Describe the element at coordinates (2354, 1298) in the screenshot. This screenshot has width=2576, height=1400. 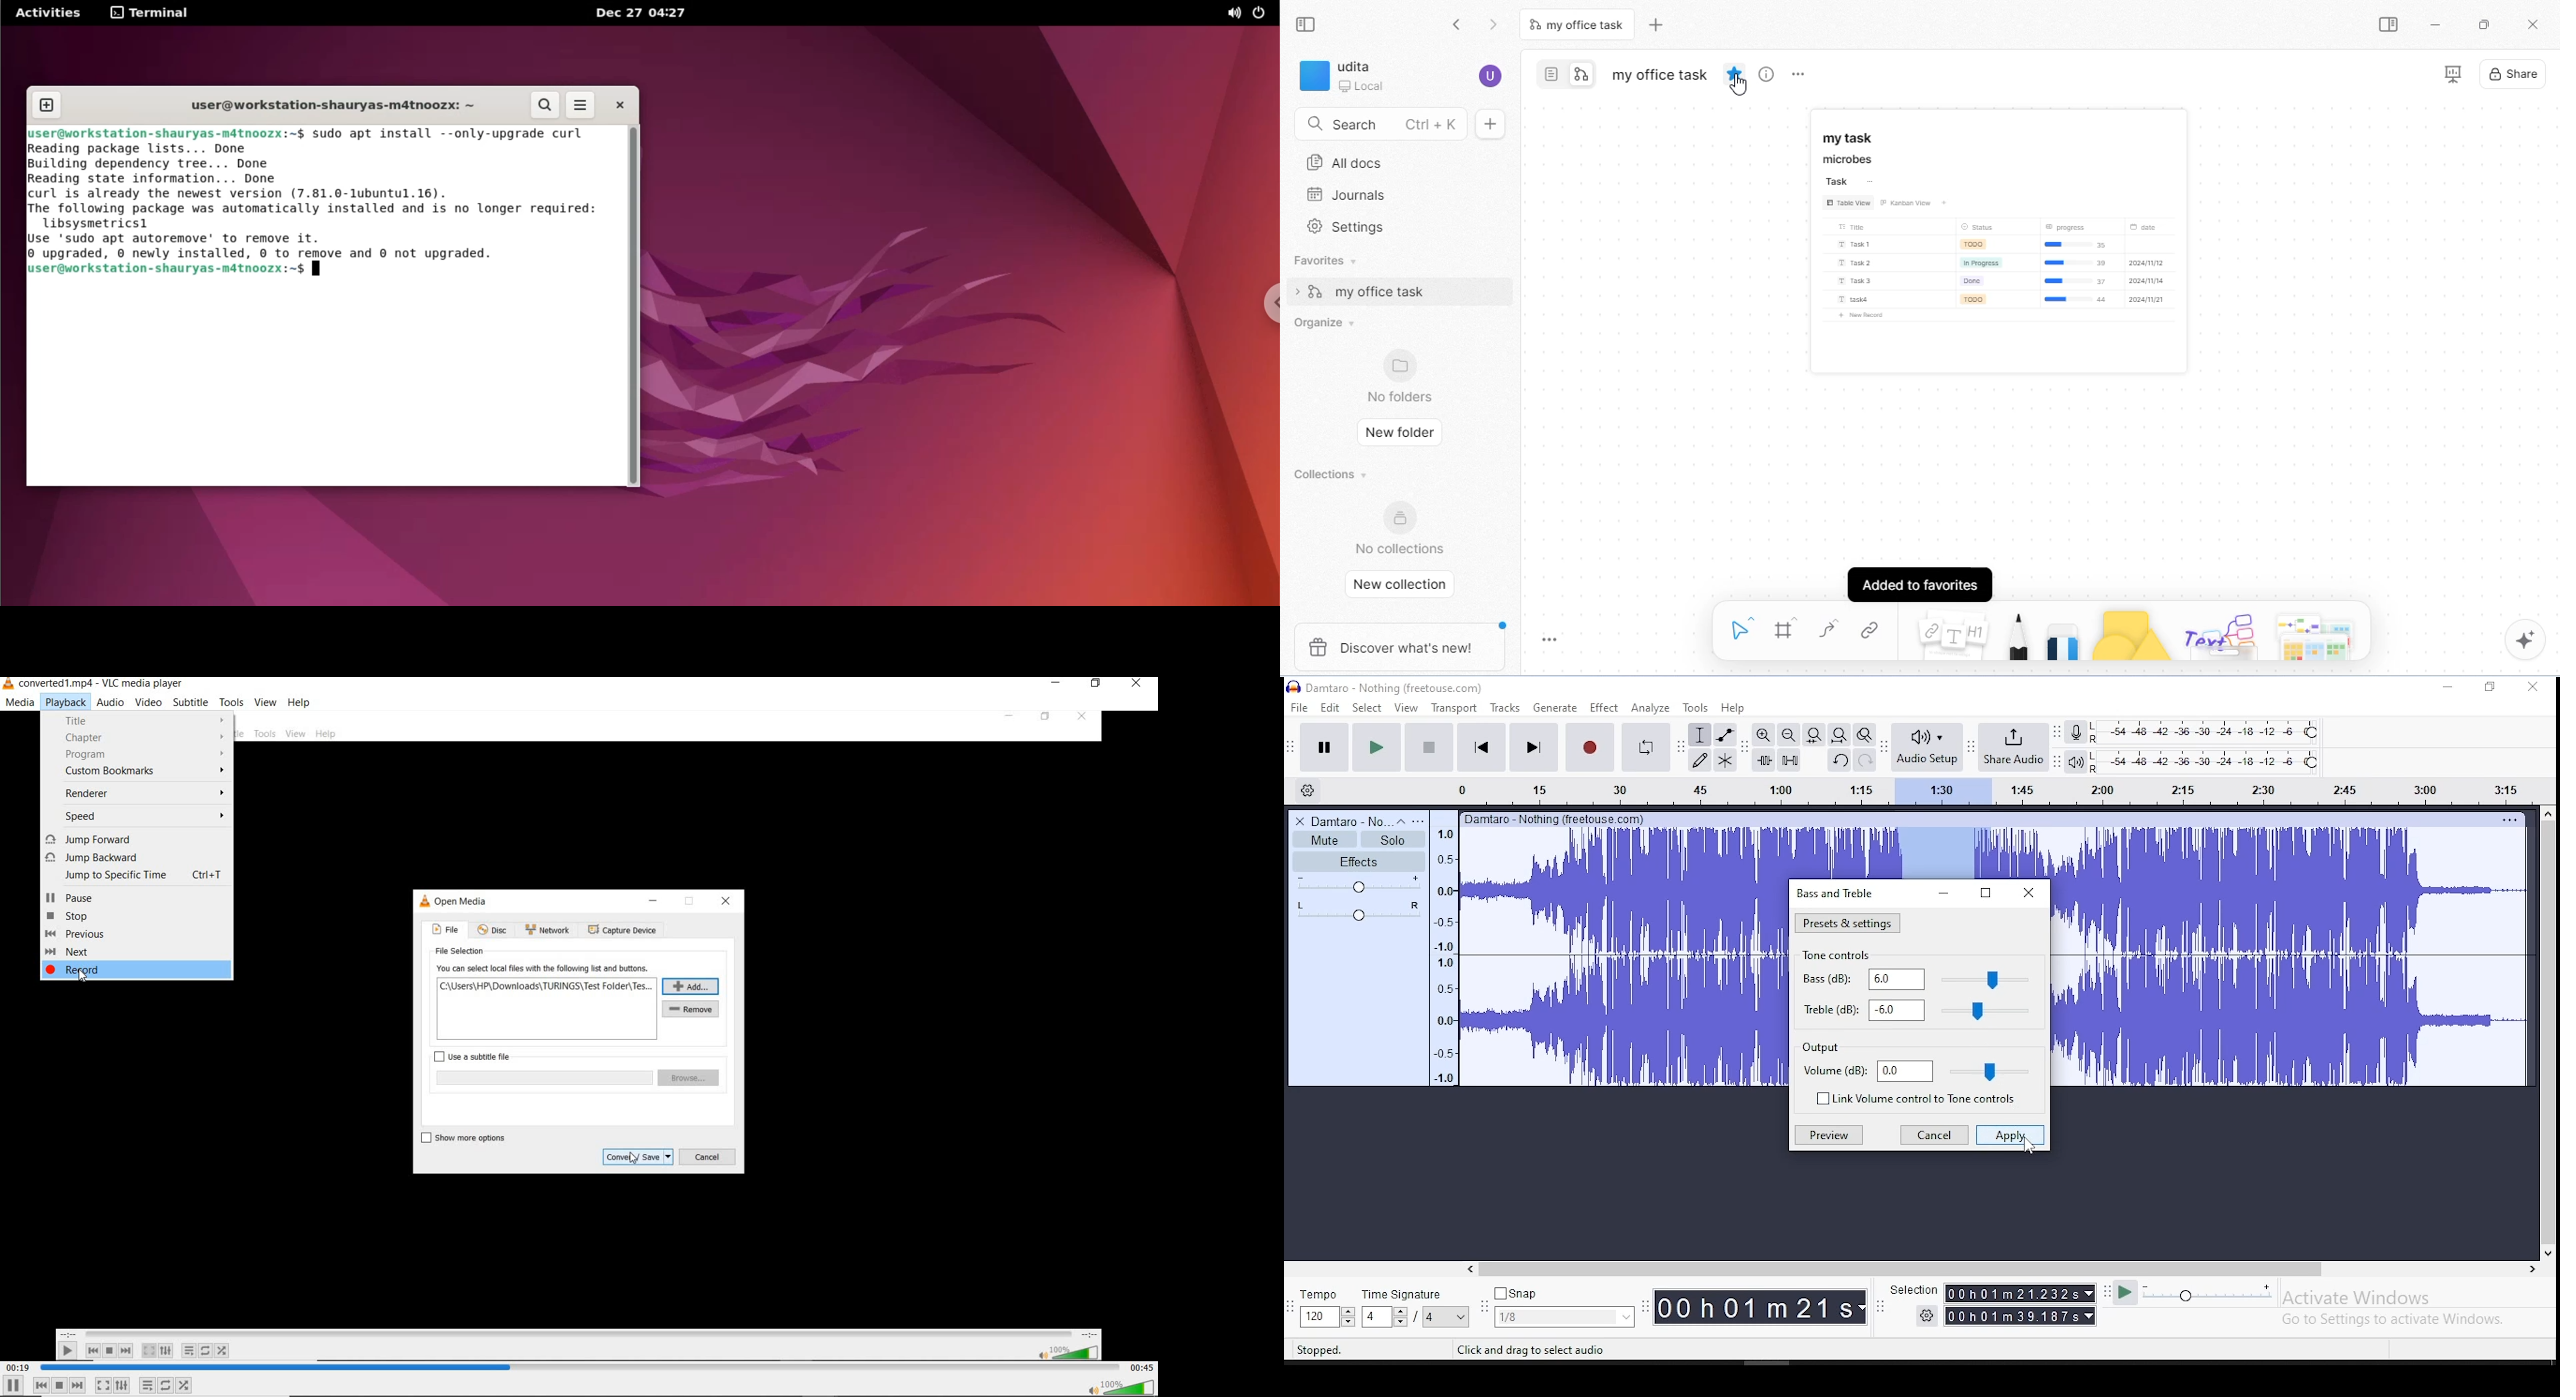
I see `Activate windows` at that location.